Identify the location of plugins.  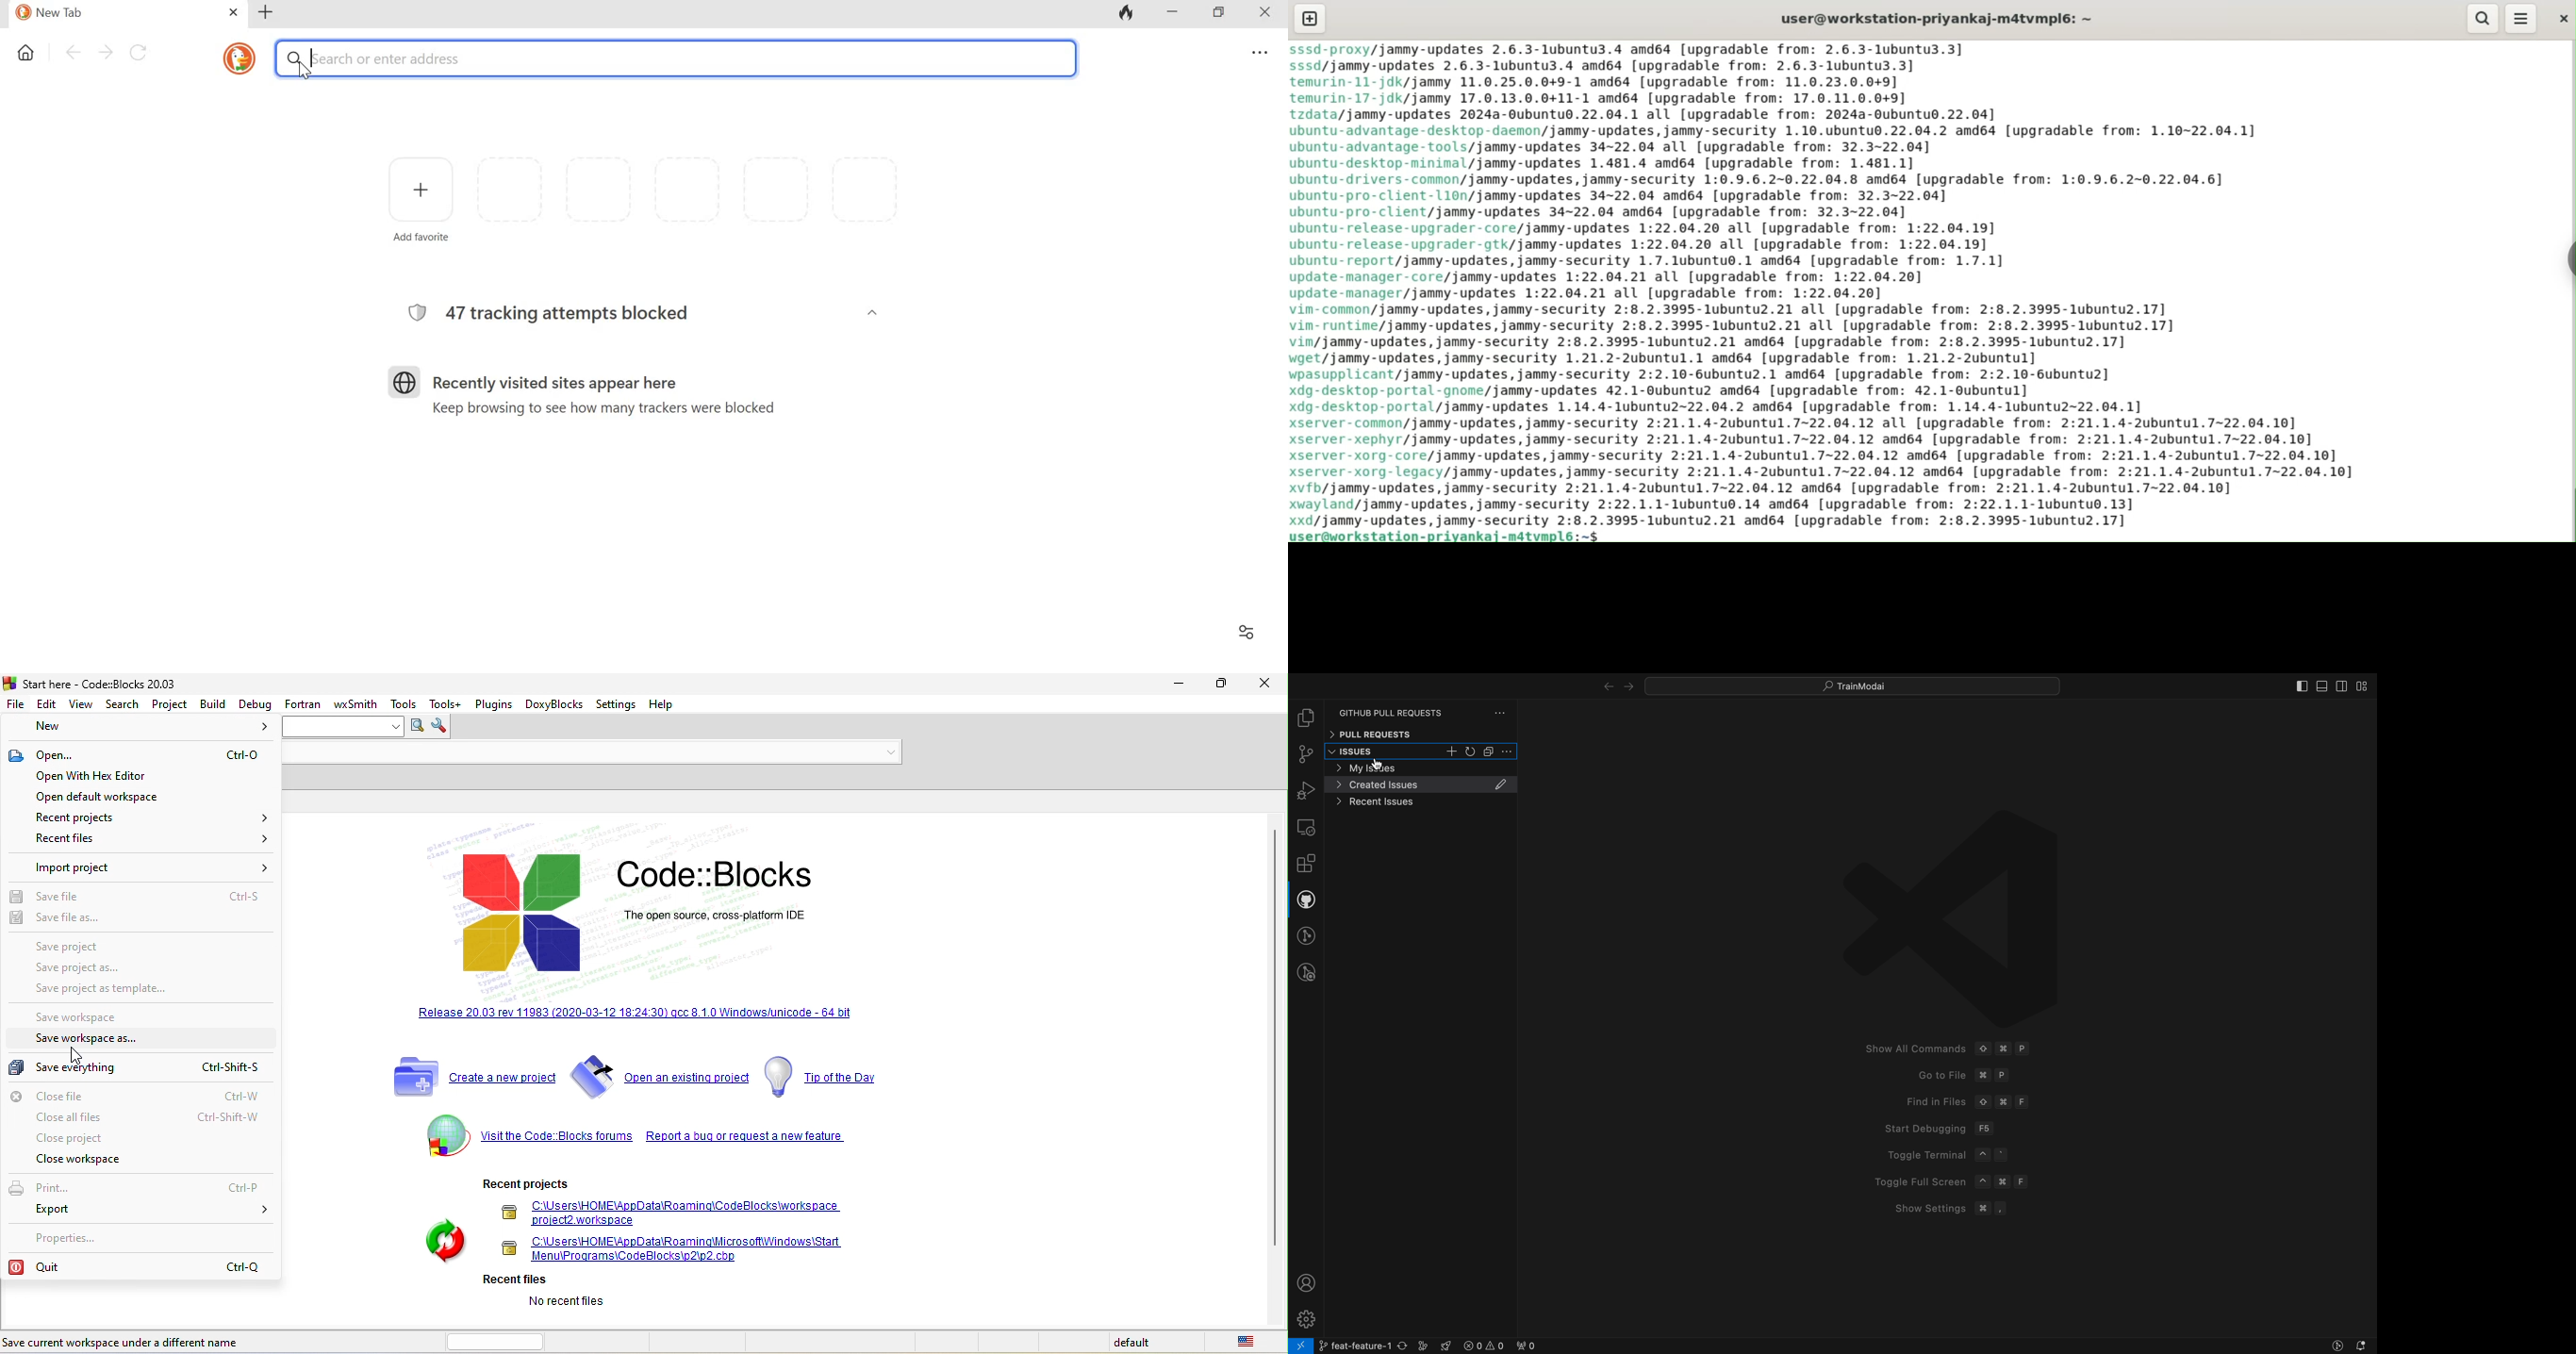
(493, 702).